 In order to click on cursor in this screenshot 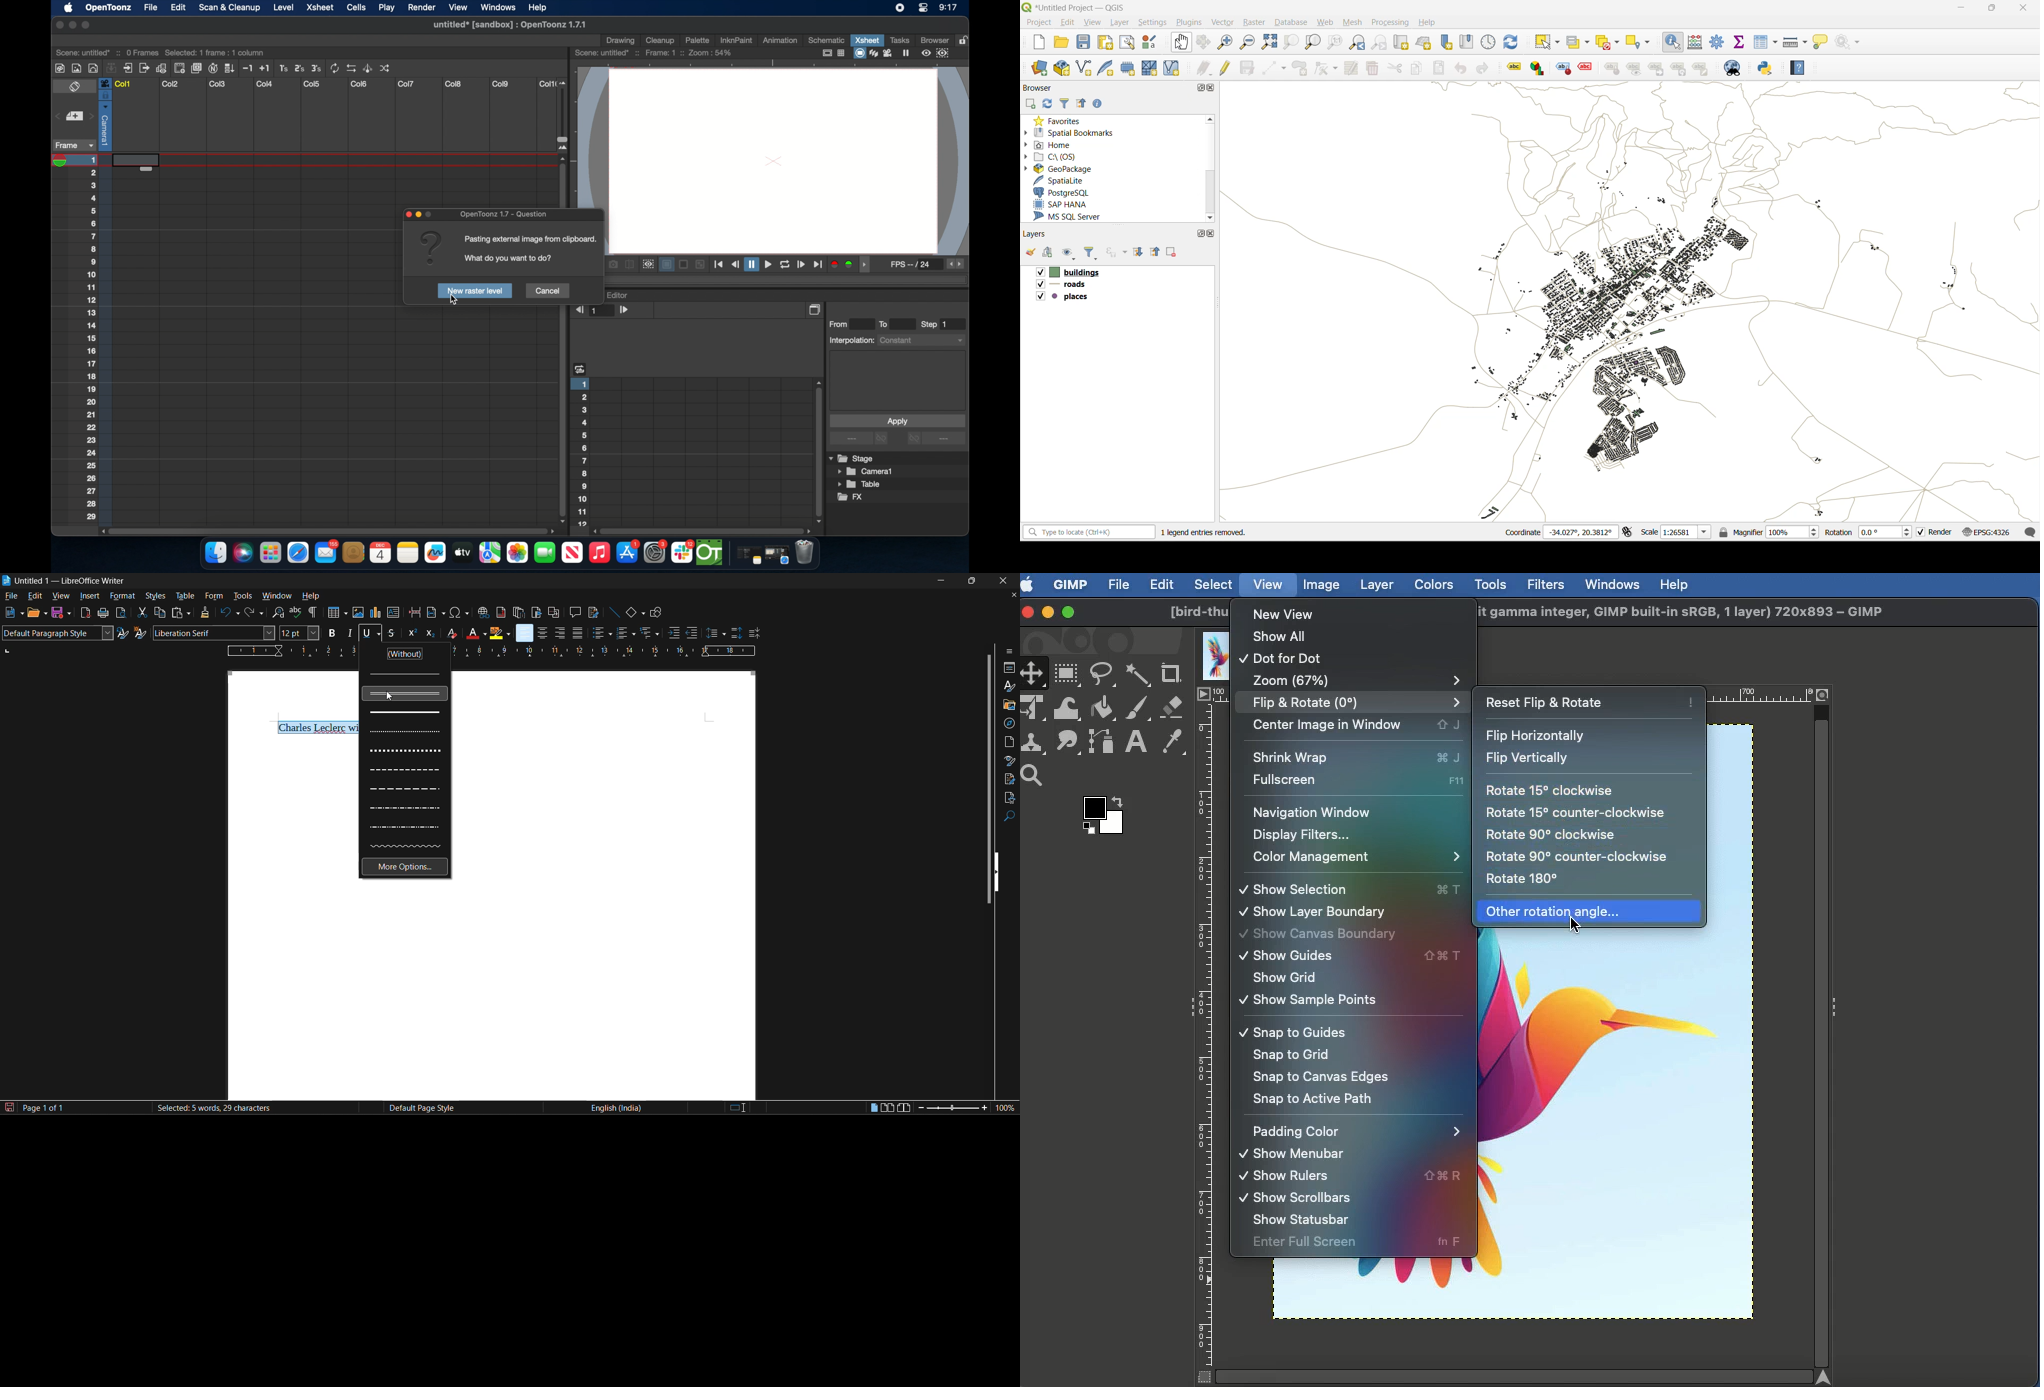, I will do `click(391, 699)`.